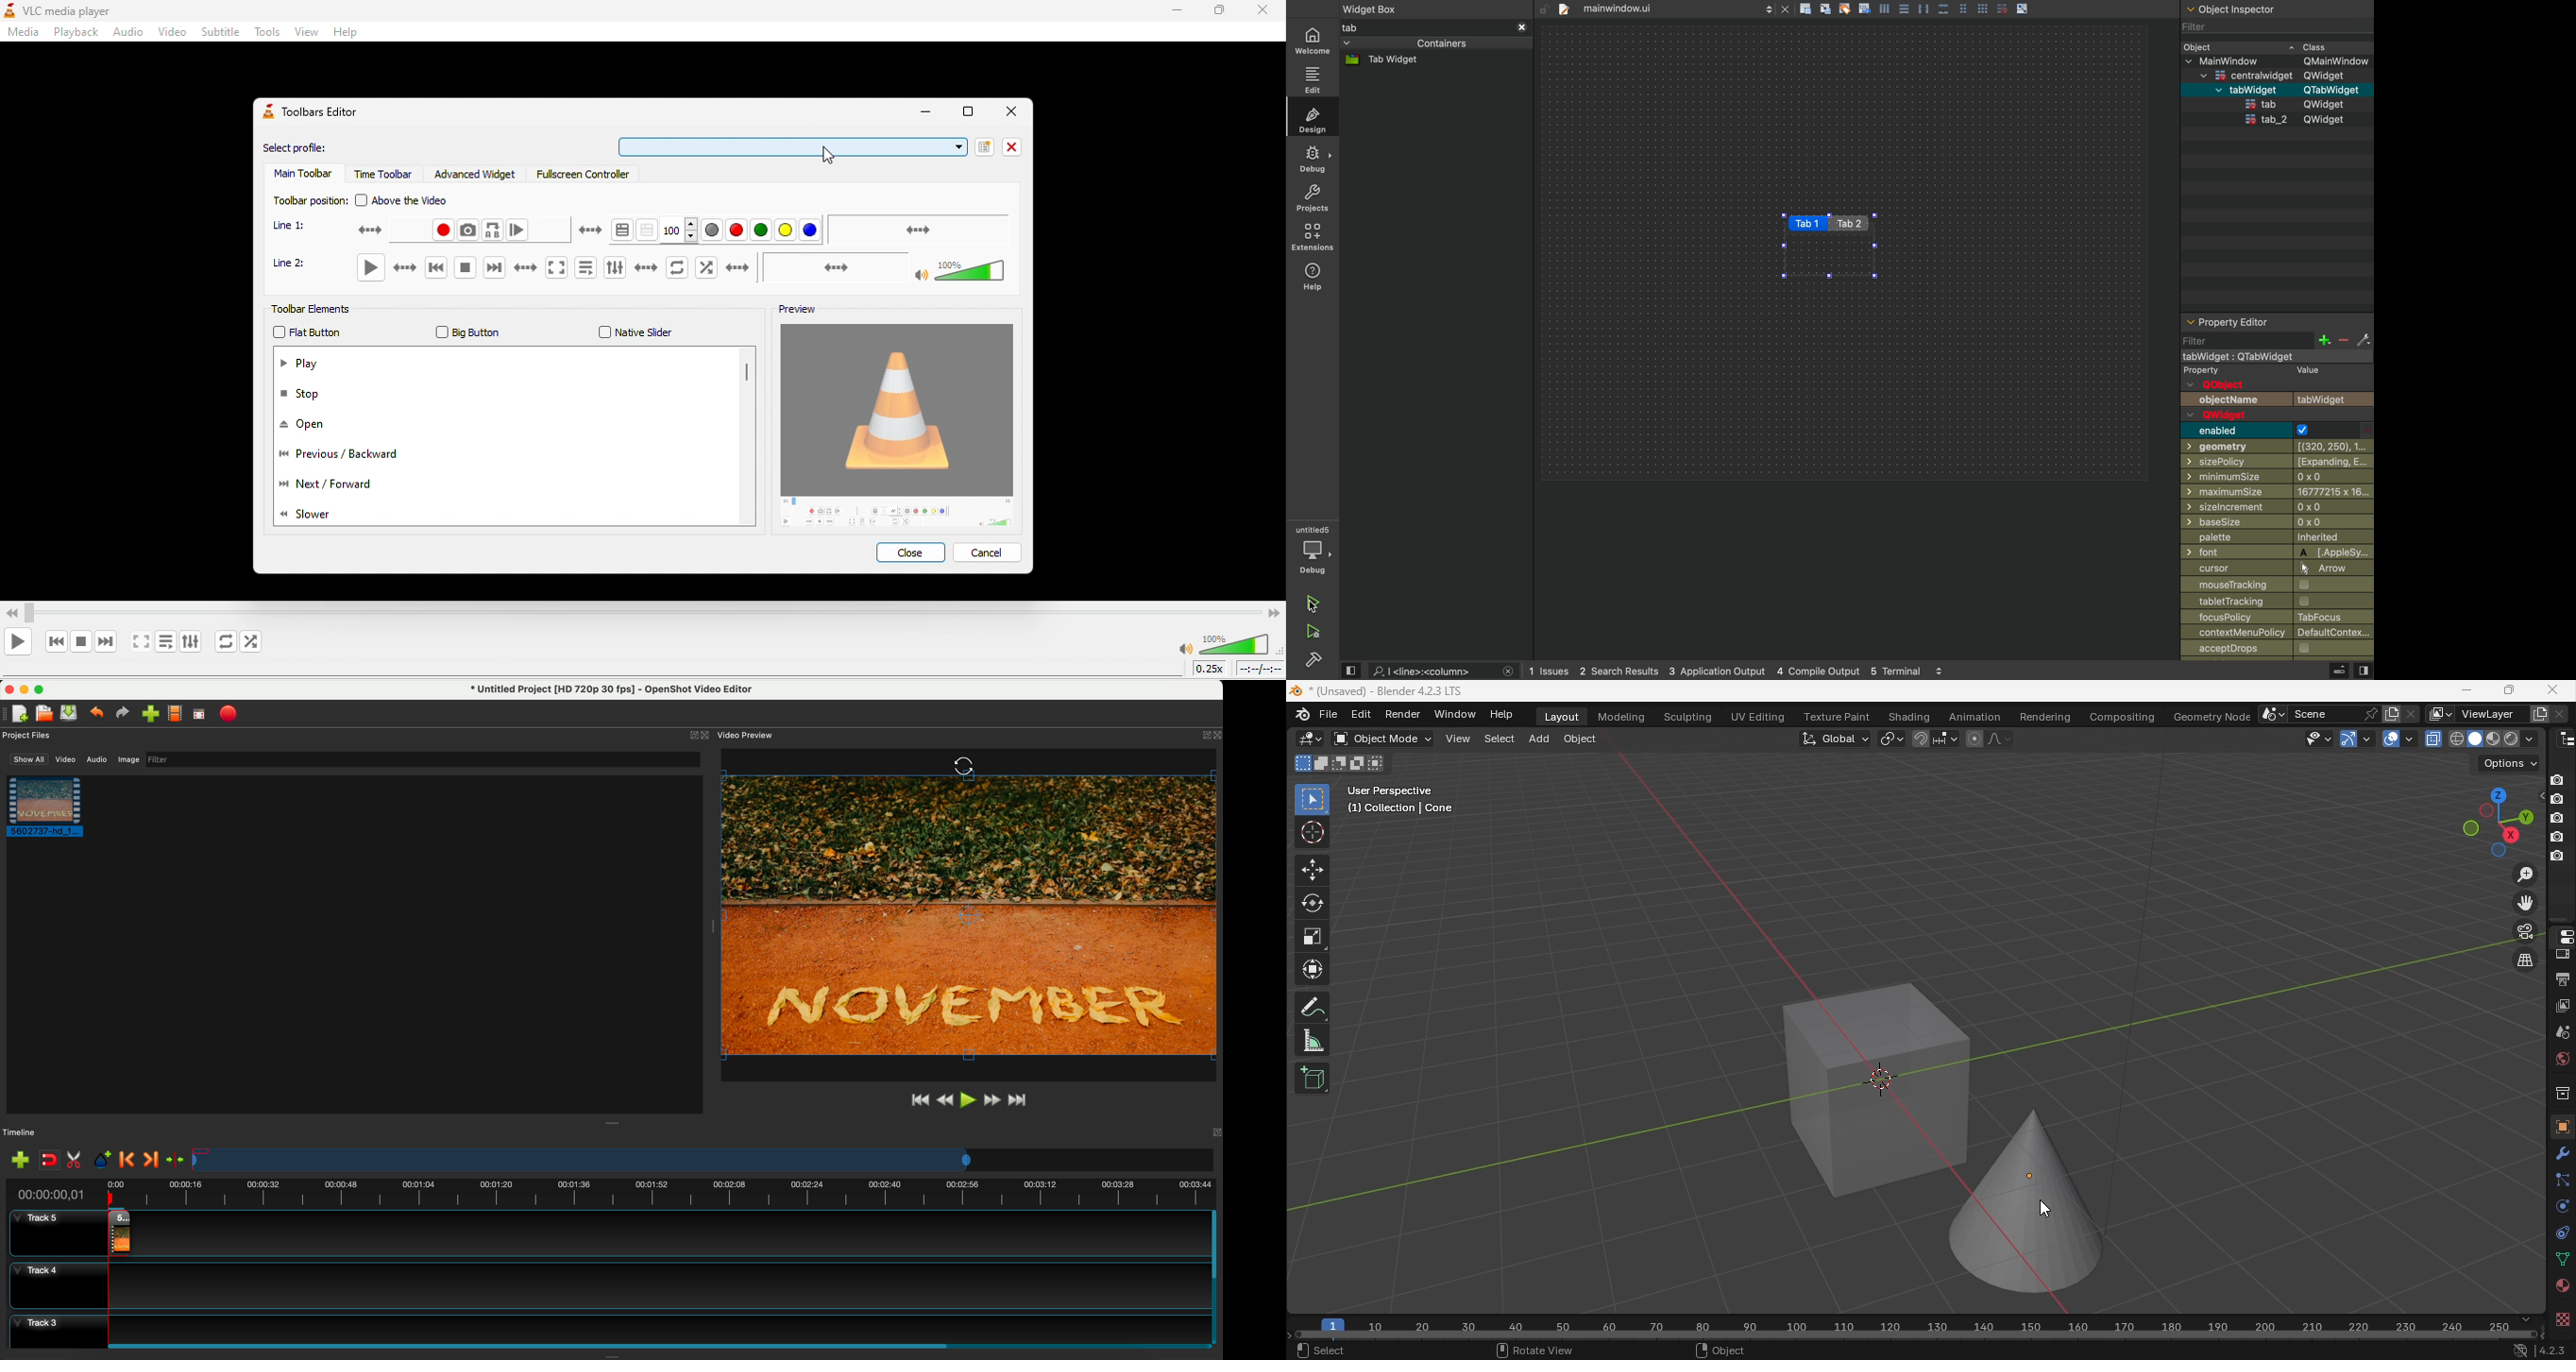  Describe the element at coordinates (759, 231) in the screenshot. I see `green color` at that location.